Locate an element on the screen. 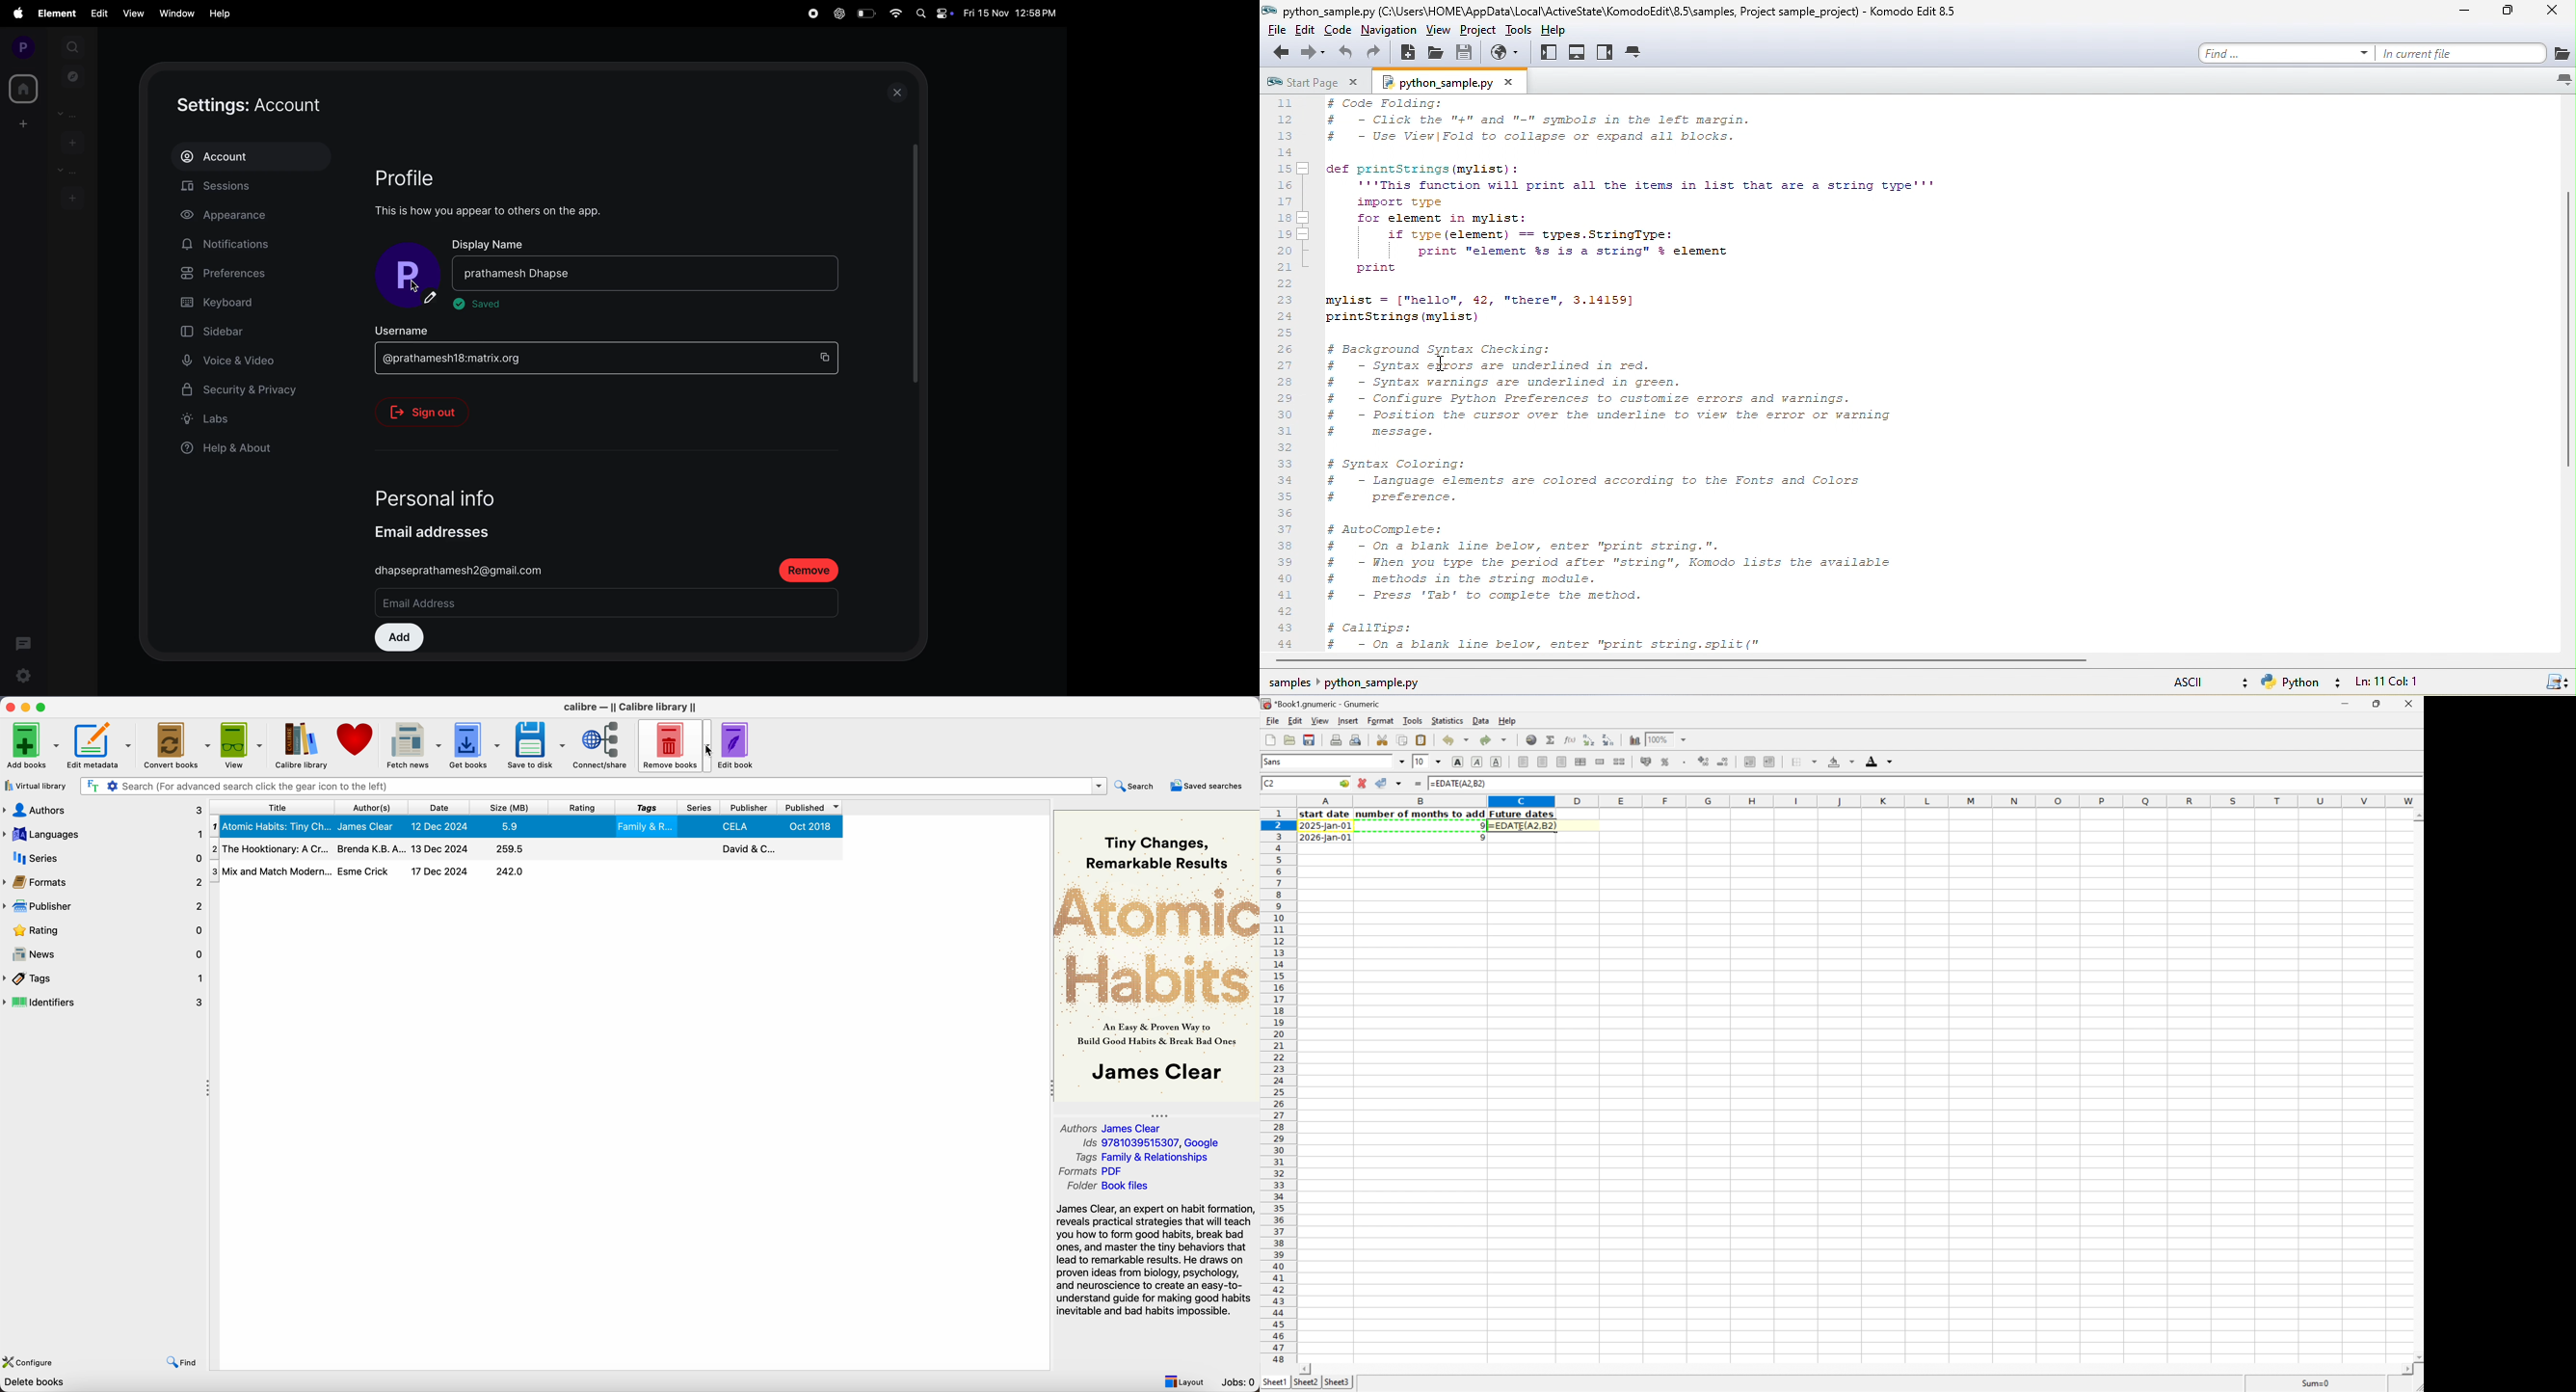  sign out is located at coordinates (429, 409).